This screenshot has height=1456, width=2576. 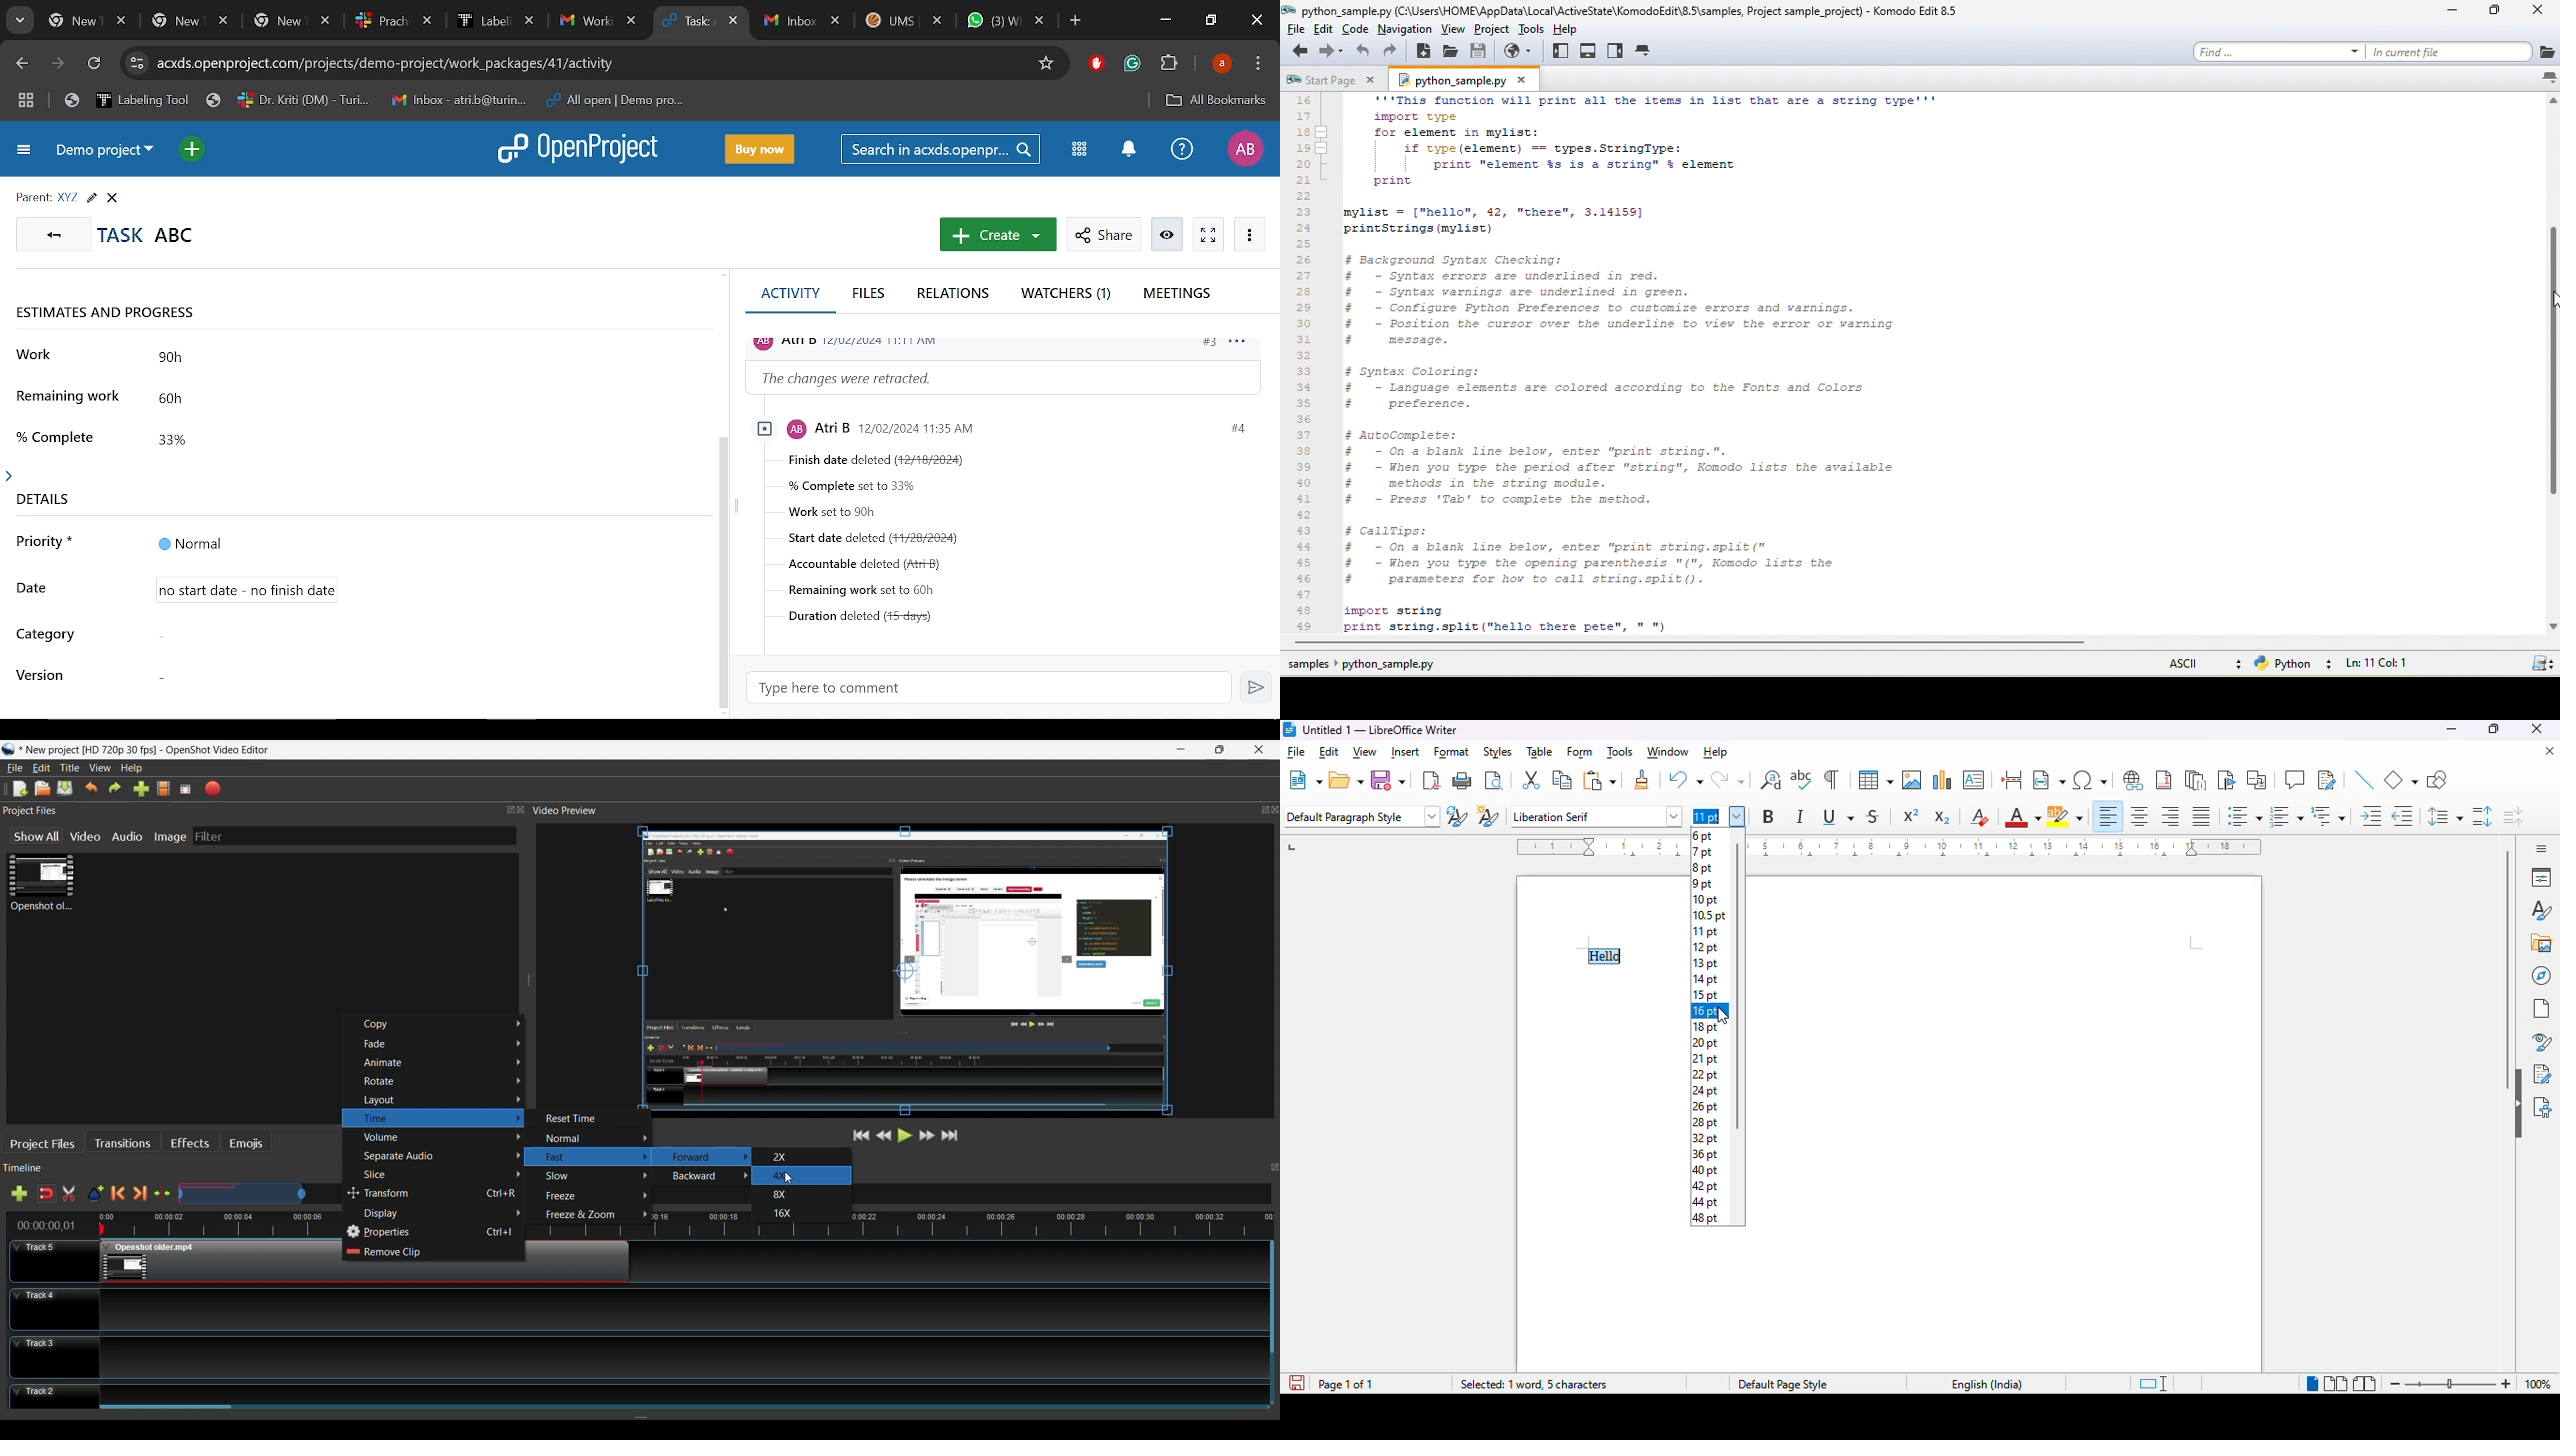 I want to click on Close, so click(x=1259, y=749).